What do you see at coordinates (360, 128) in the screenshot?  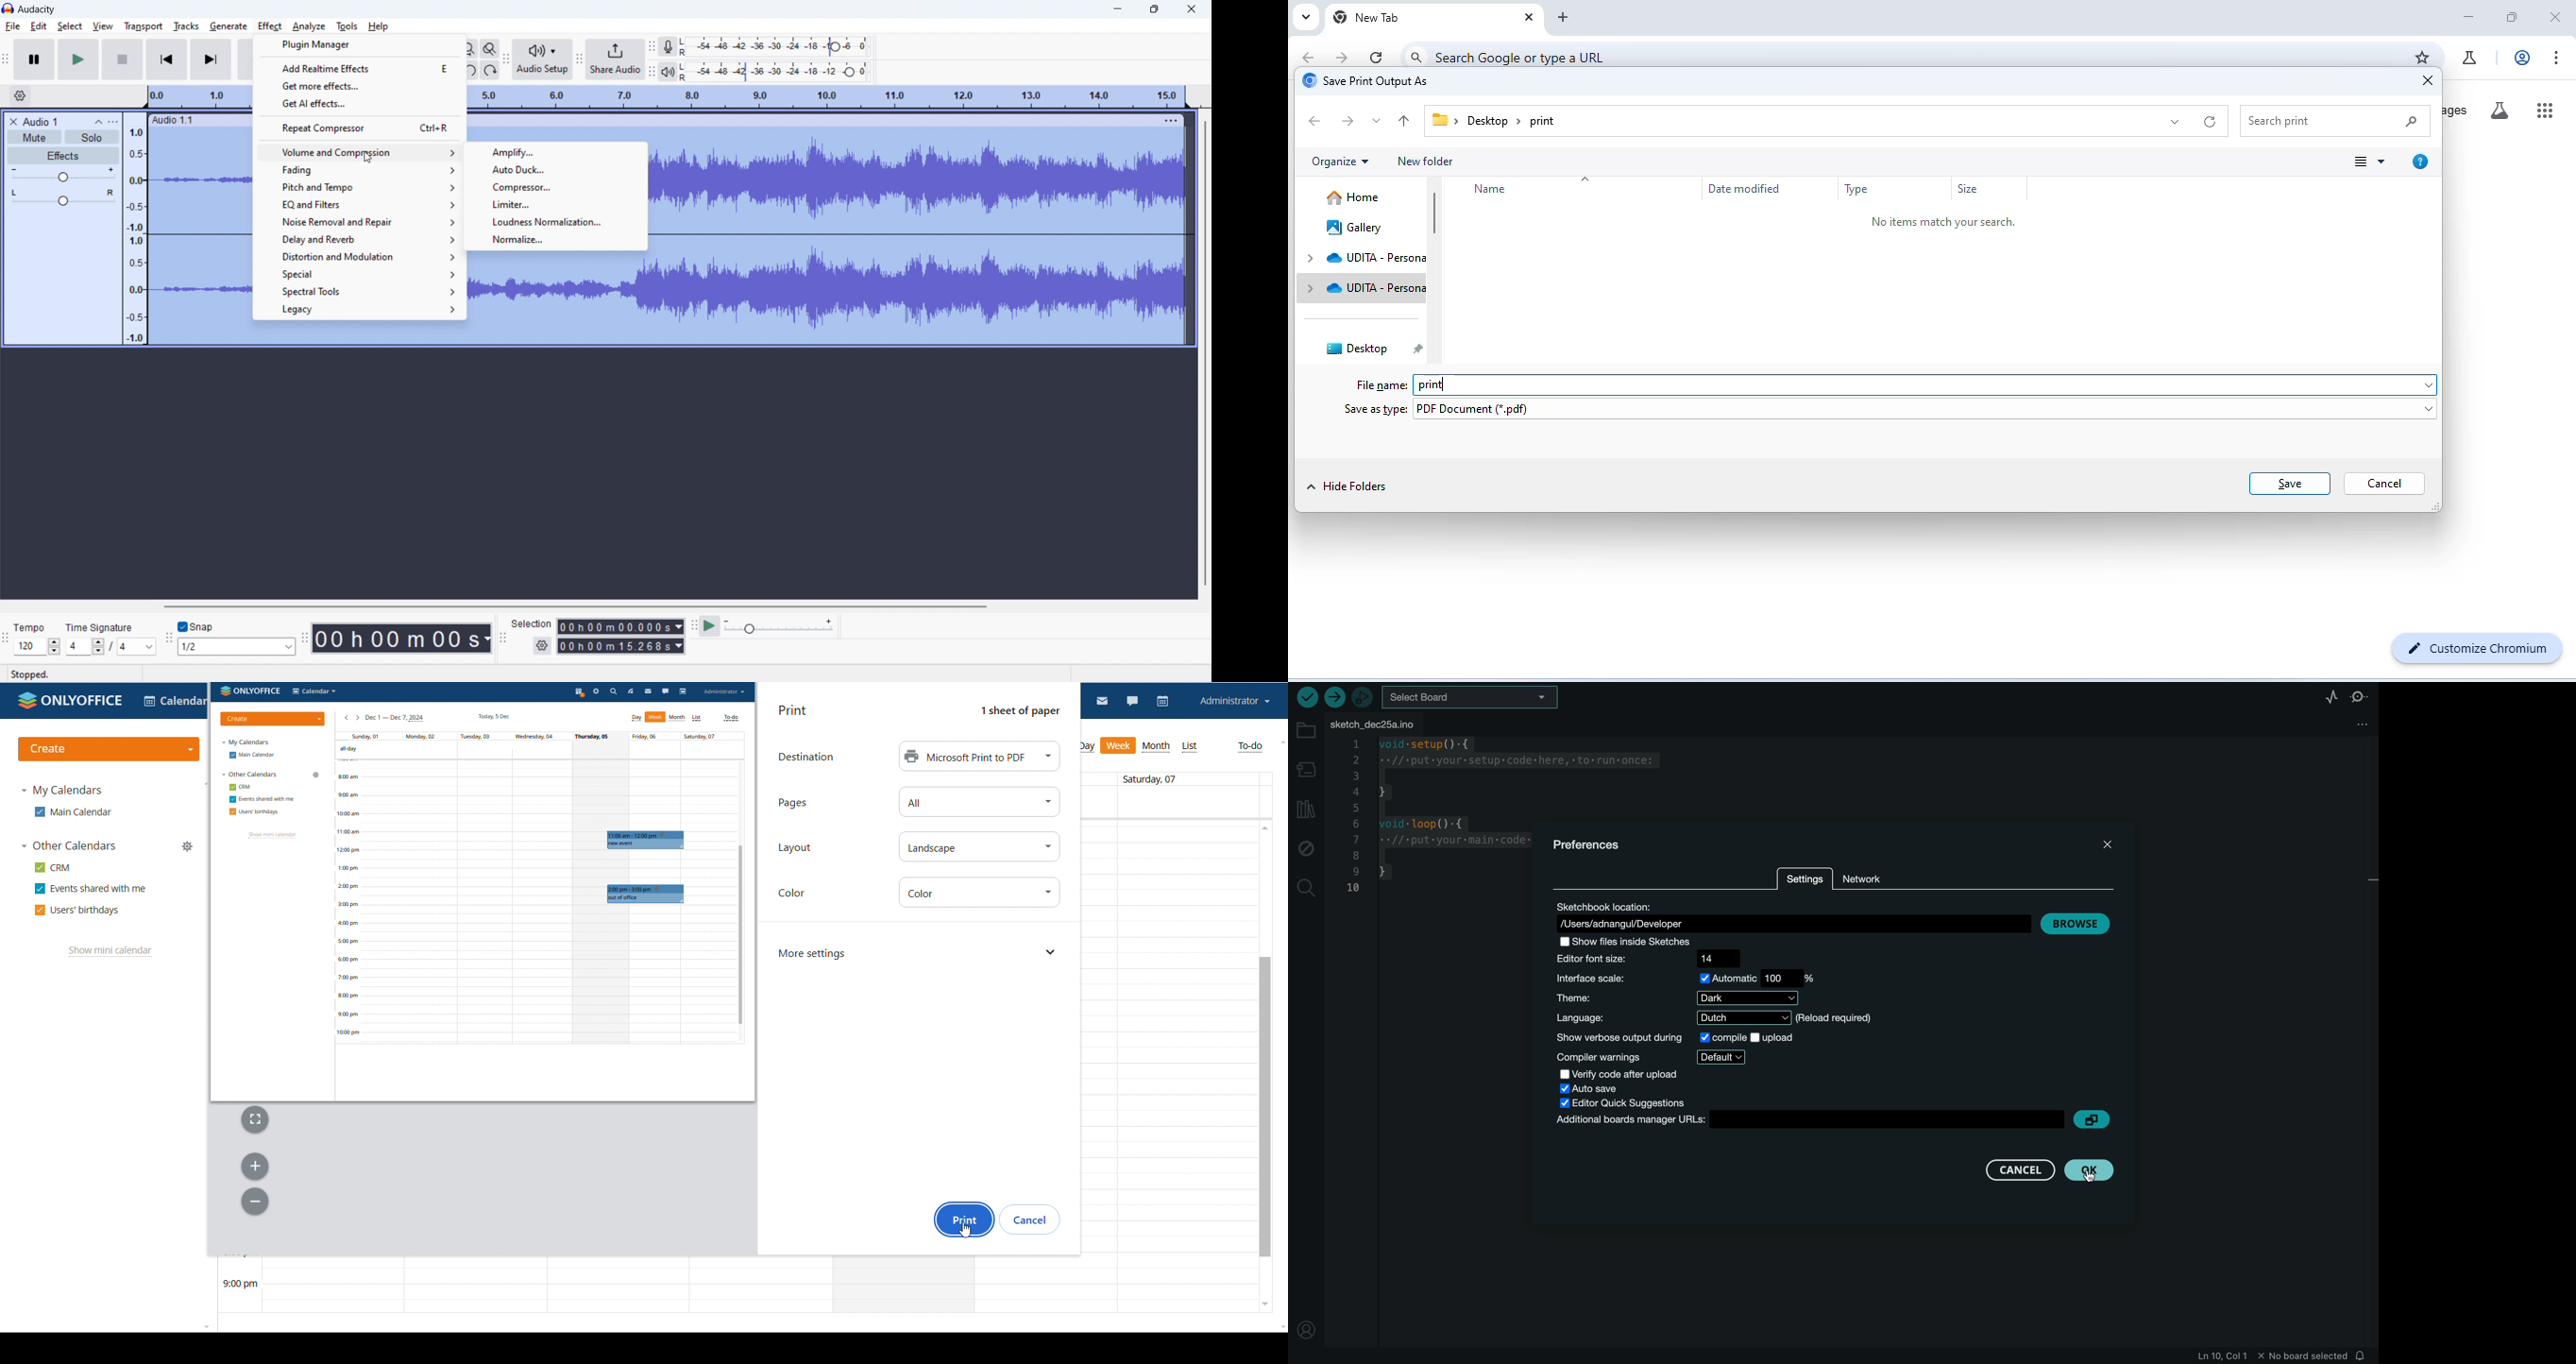 I see `repeat compressor     Ctrl+R` at bounding box center [360, 128].